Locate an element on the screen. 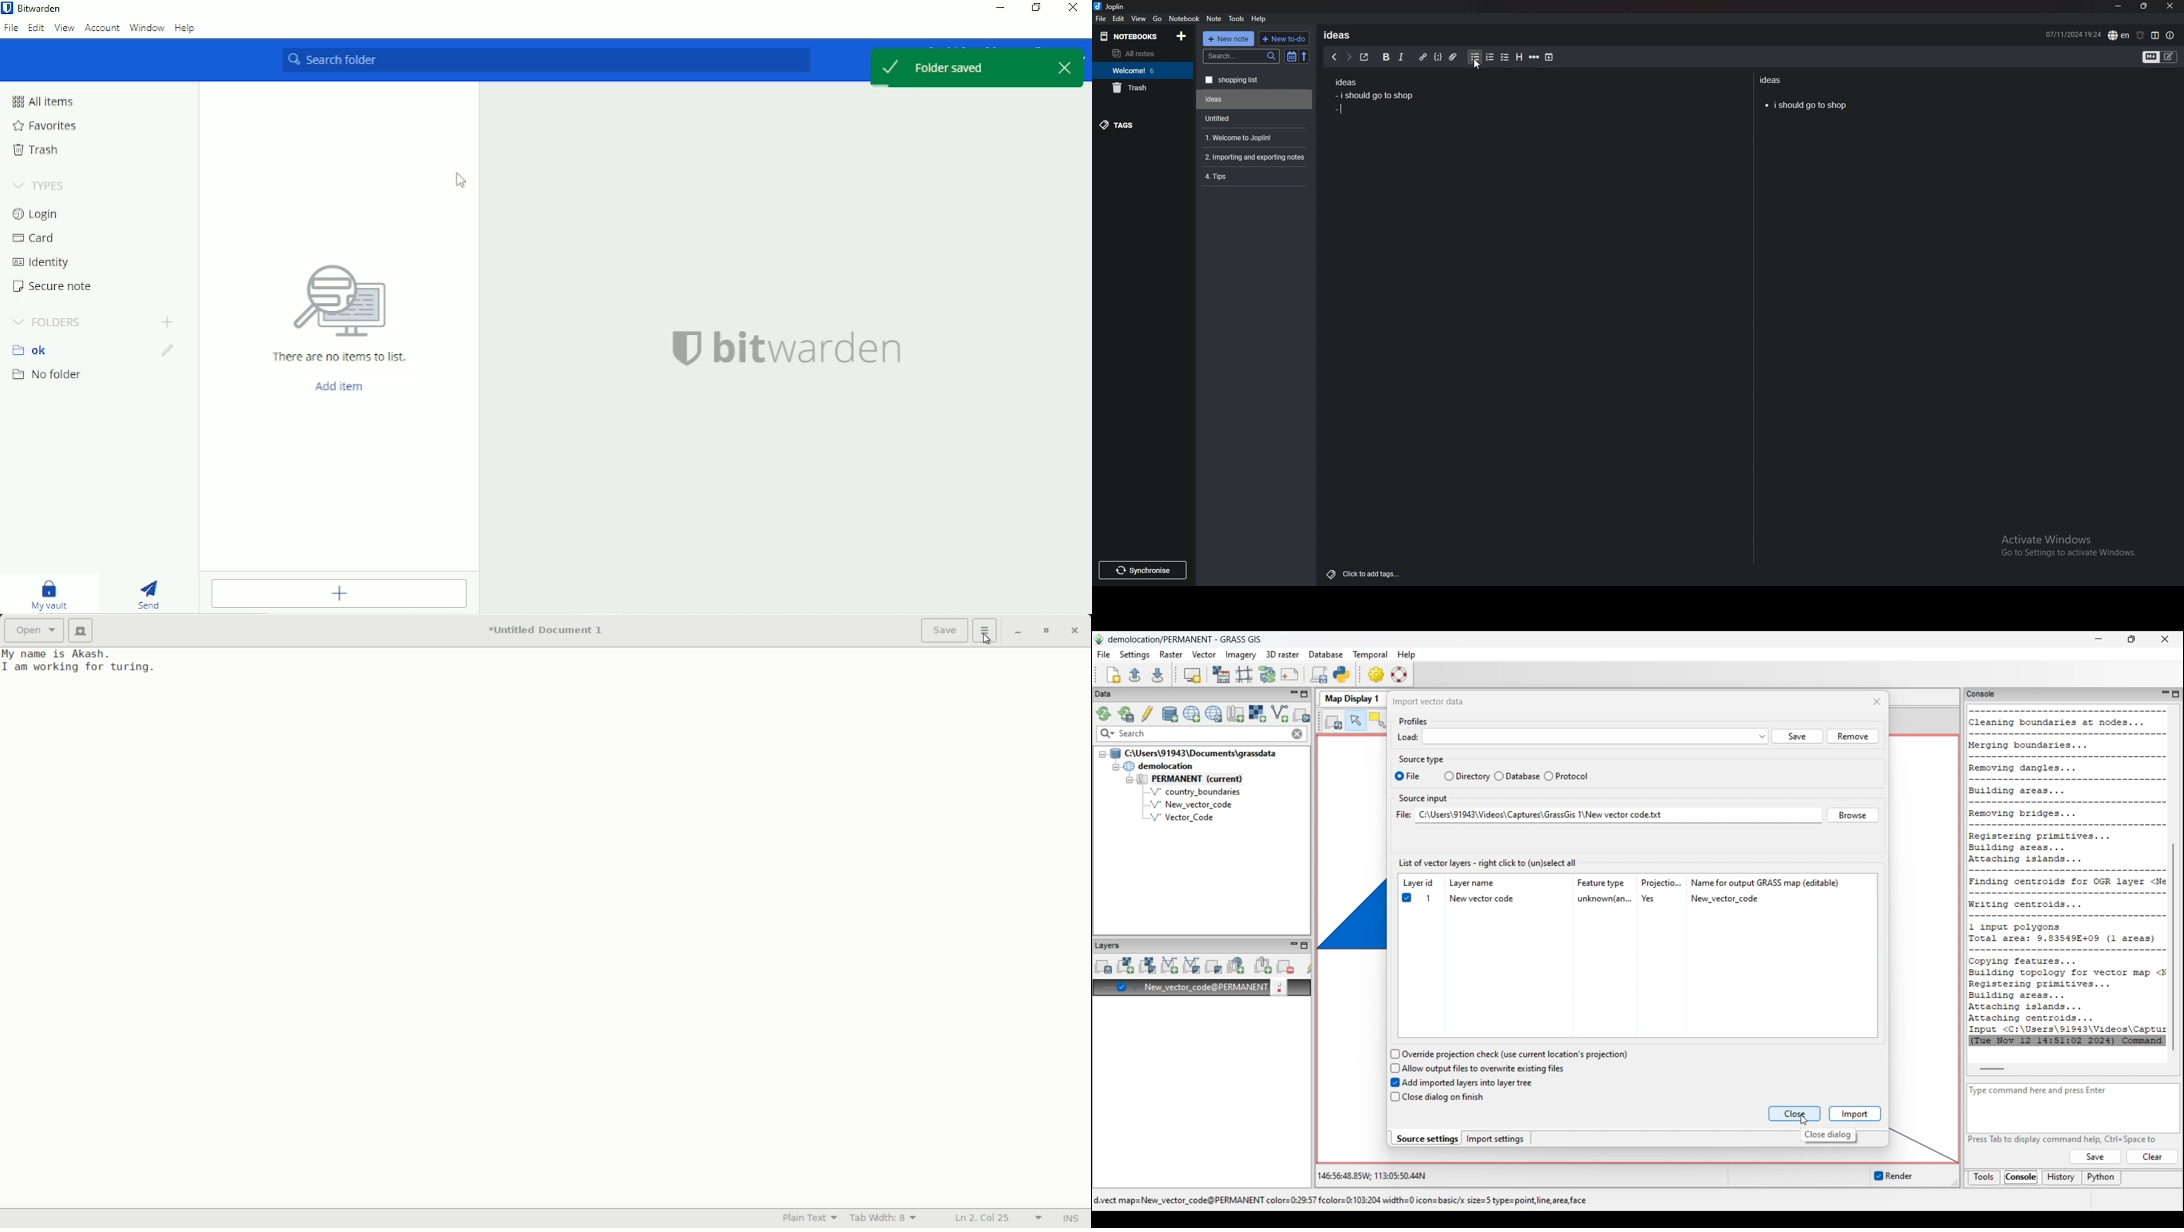 The image size is (2184, 1232). heading is located at coordinates (1518, 57).